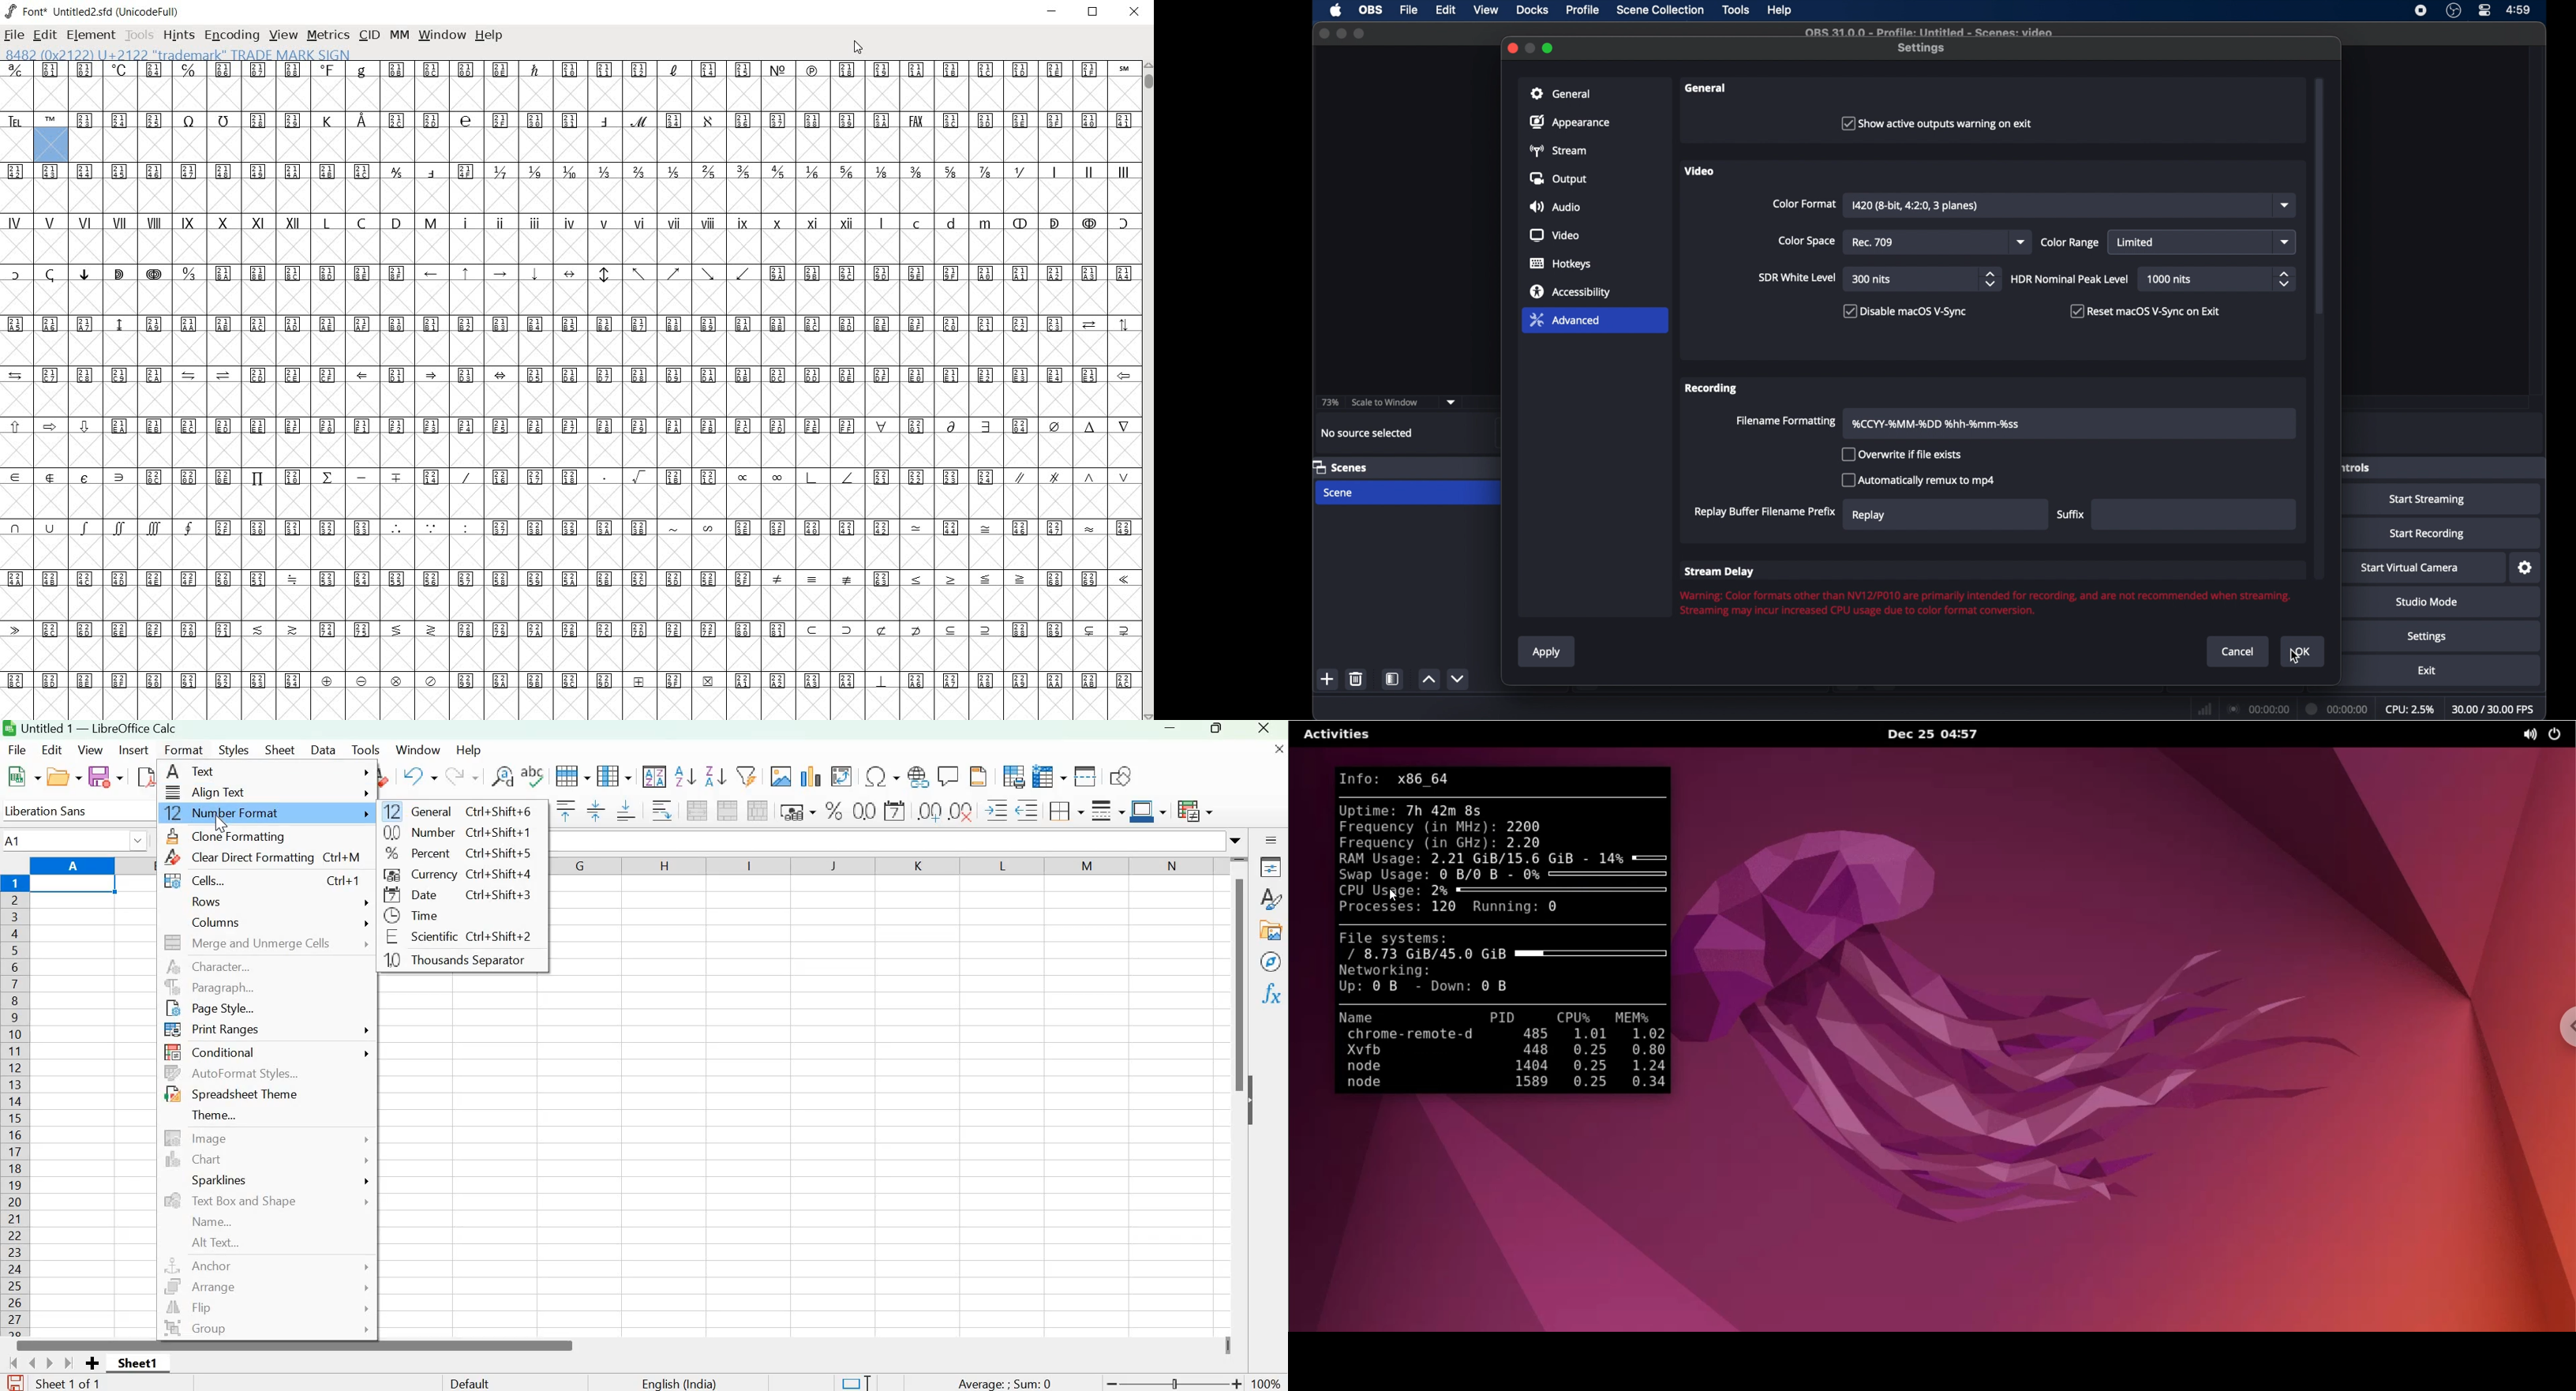 This screenshot has height=1400, width=2576. What do you see at coordinates (465, 1156) in the screenshot?
I see `workspace` at bounding box center [465, 1156].